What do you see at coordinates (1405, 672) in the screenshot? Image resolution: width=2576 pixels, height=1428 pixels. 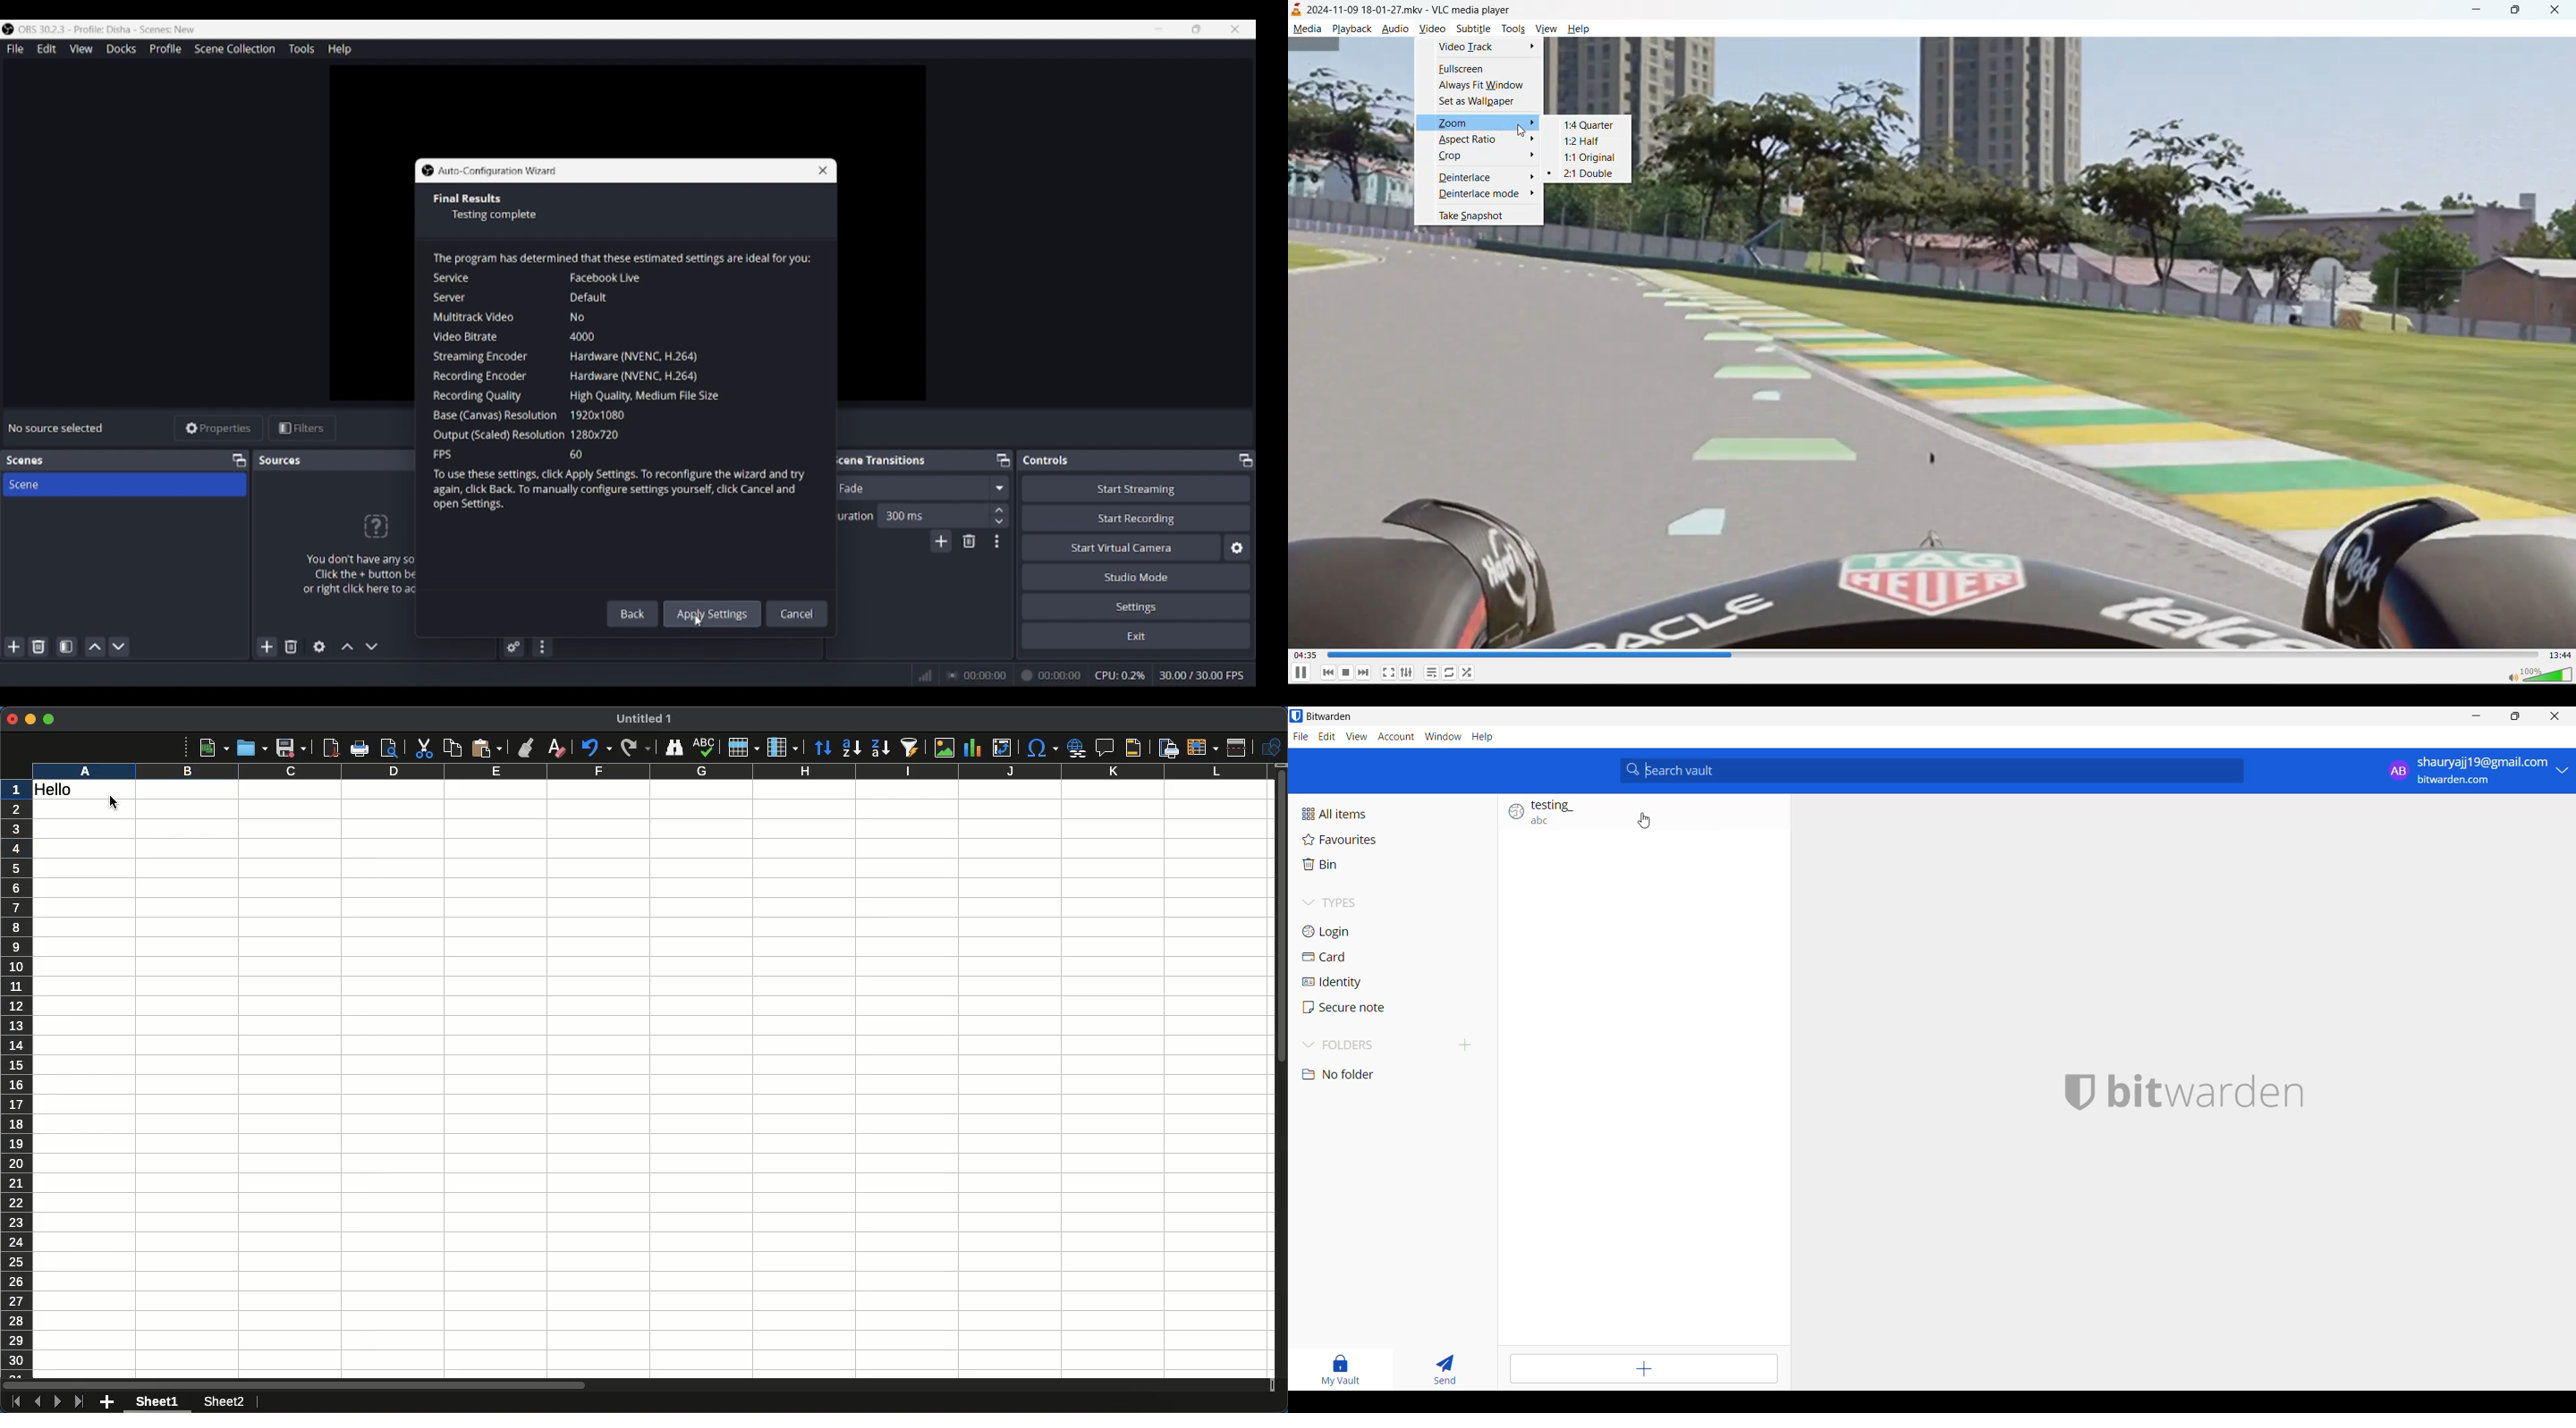 I see `settings` at bounding box center [1405, 672].